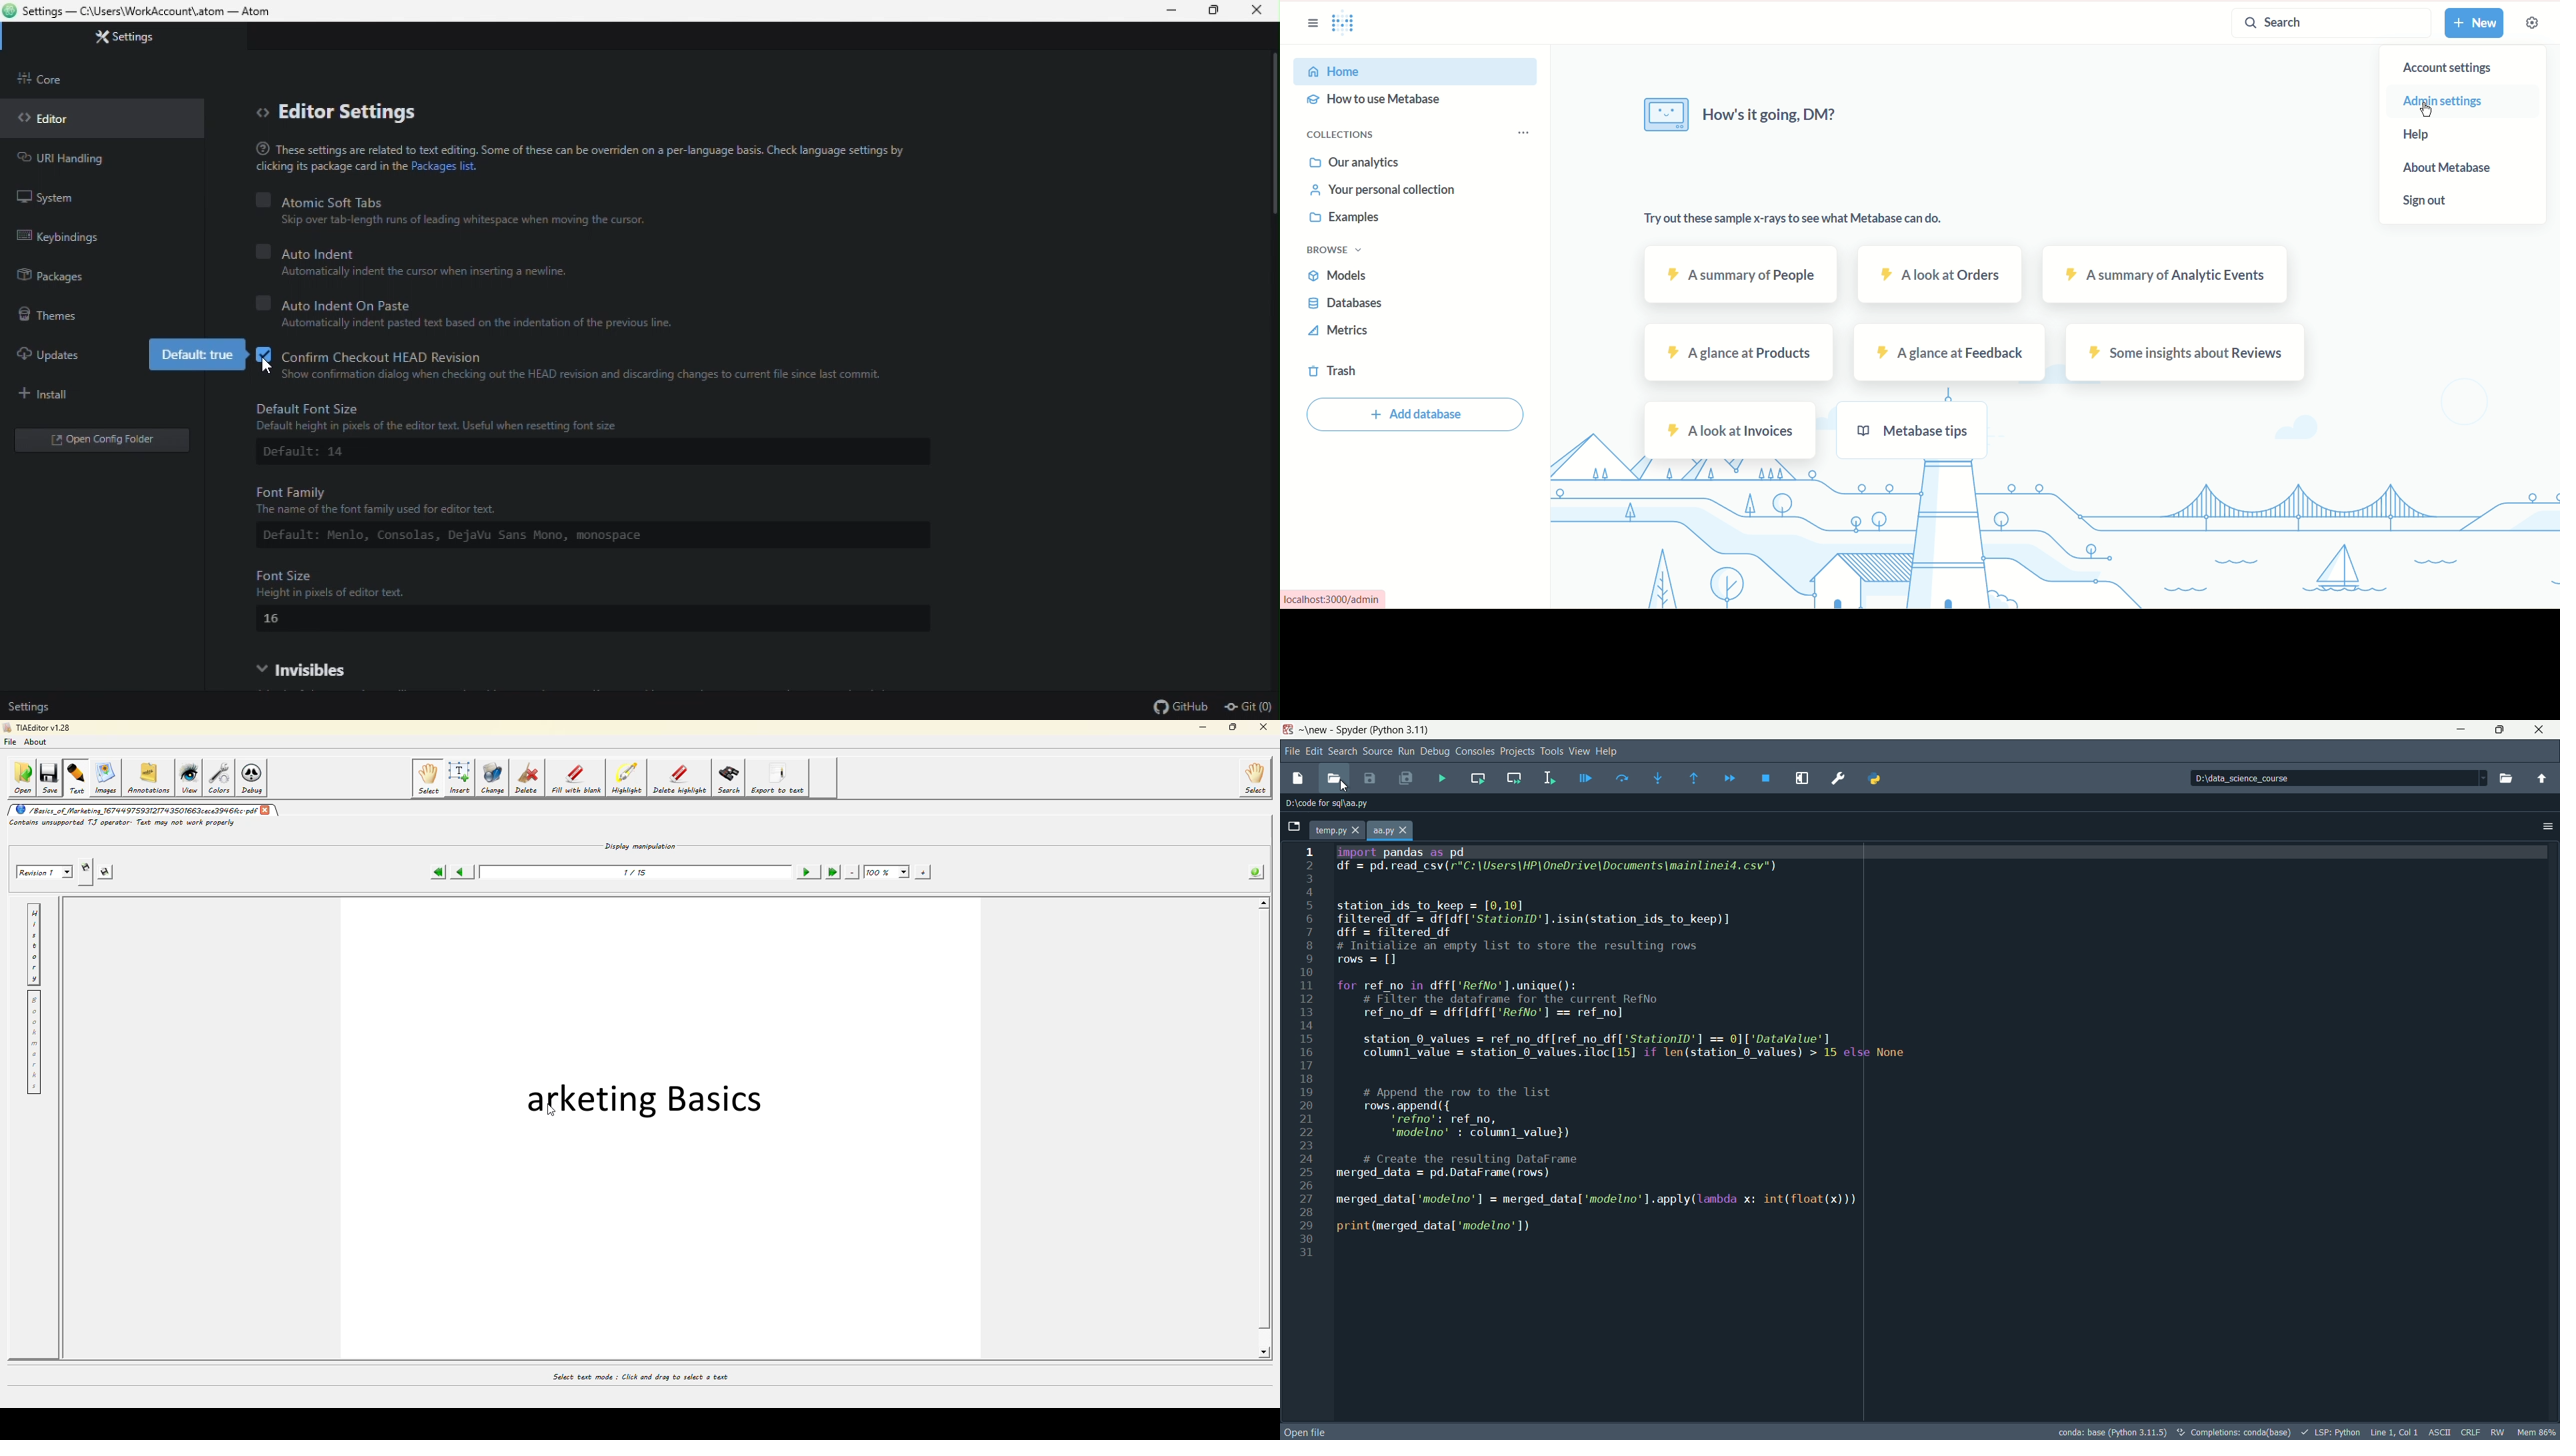 The height and width of the screenshot is (1456, 2576). I want to click on Run menu, so click(1407, 752).